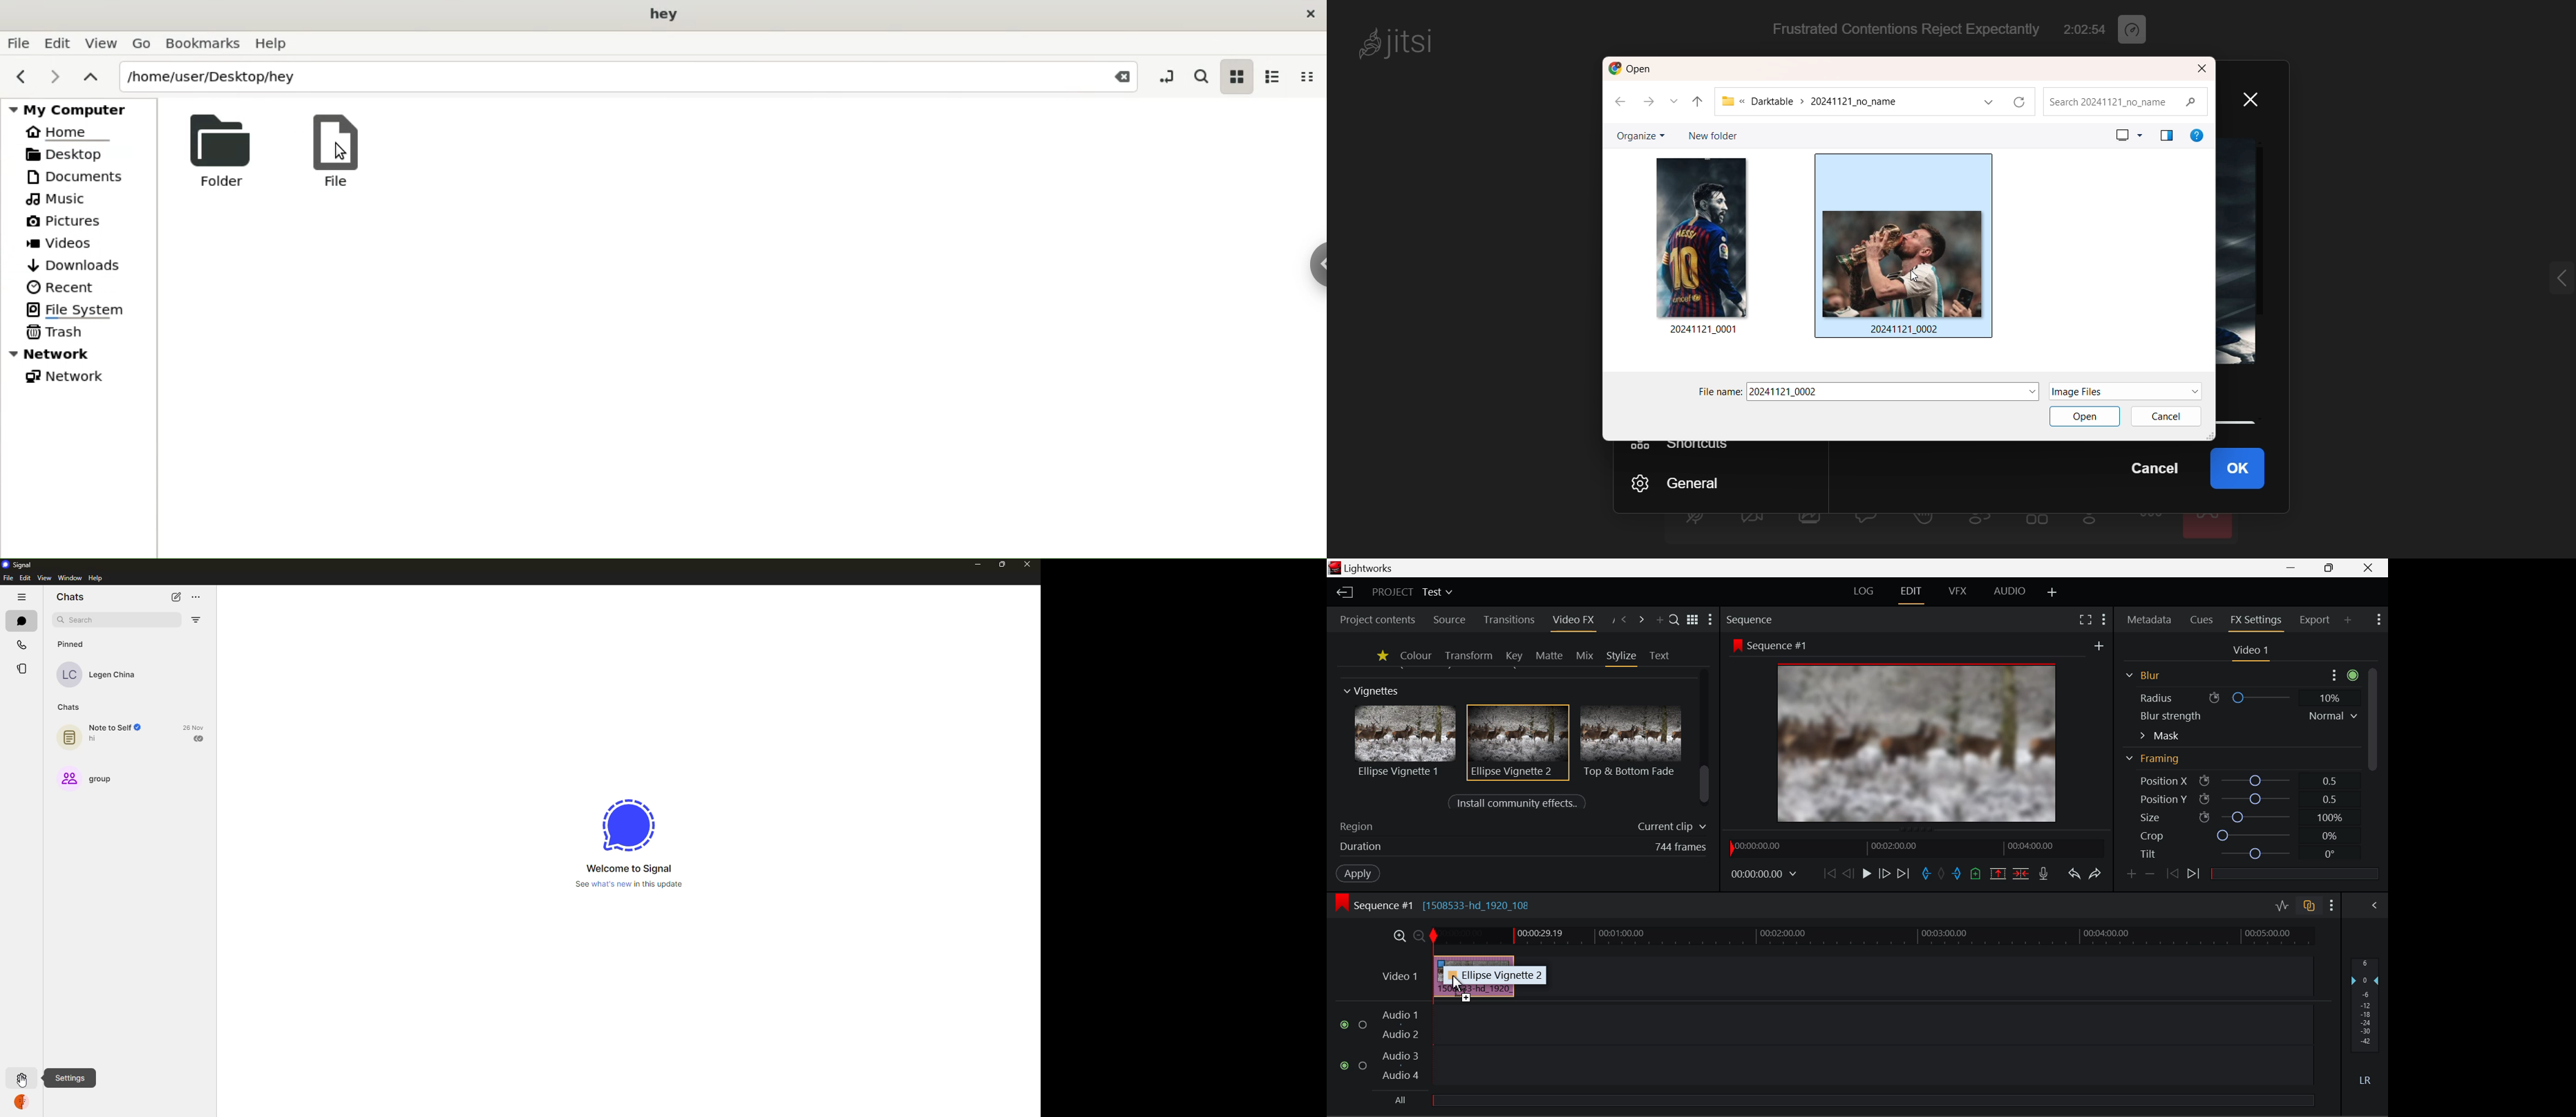 The height and width of the screenshot is (1120, 2576). I want to click on raise hand, so click(1924, 523).